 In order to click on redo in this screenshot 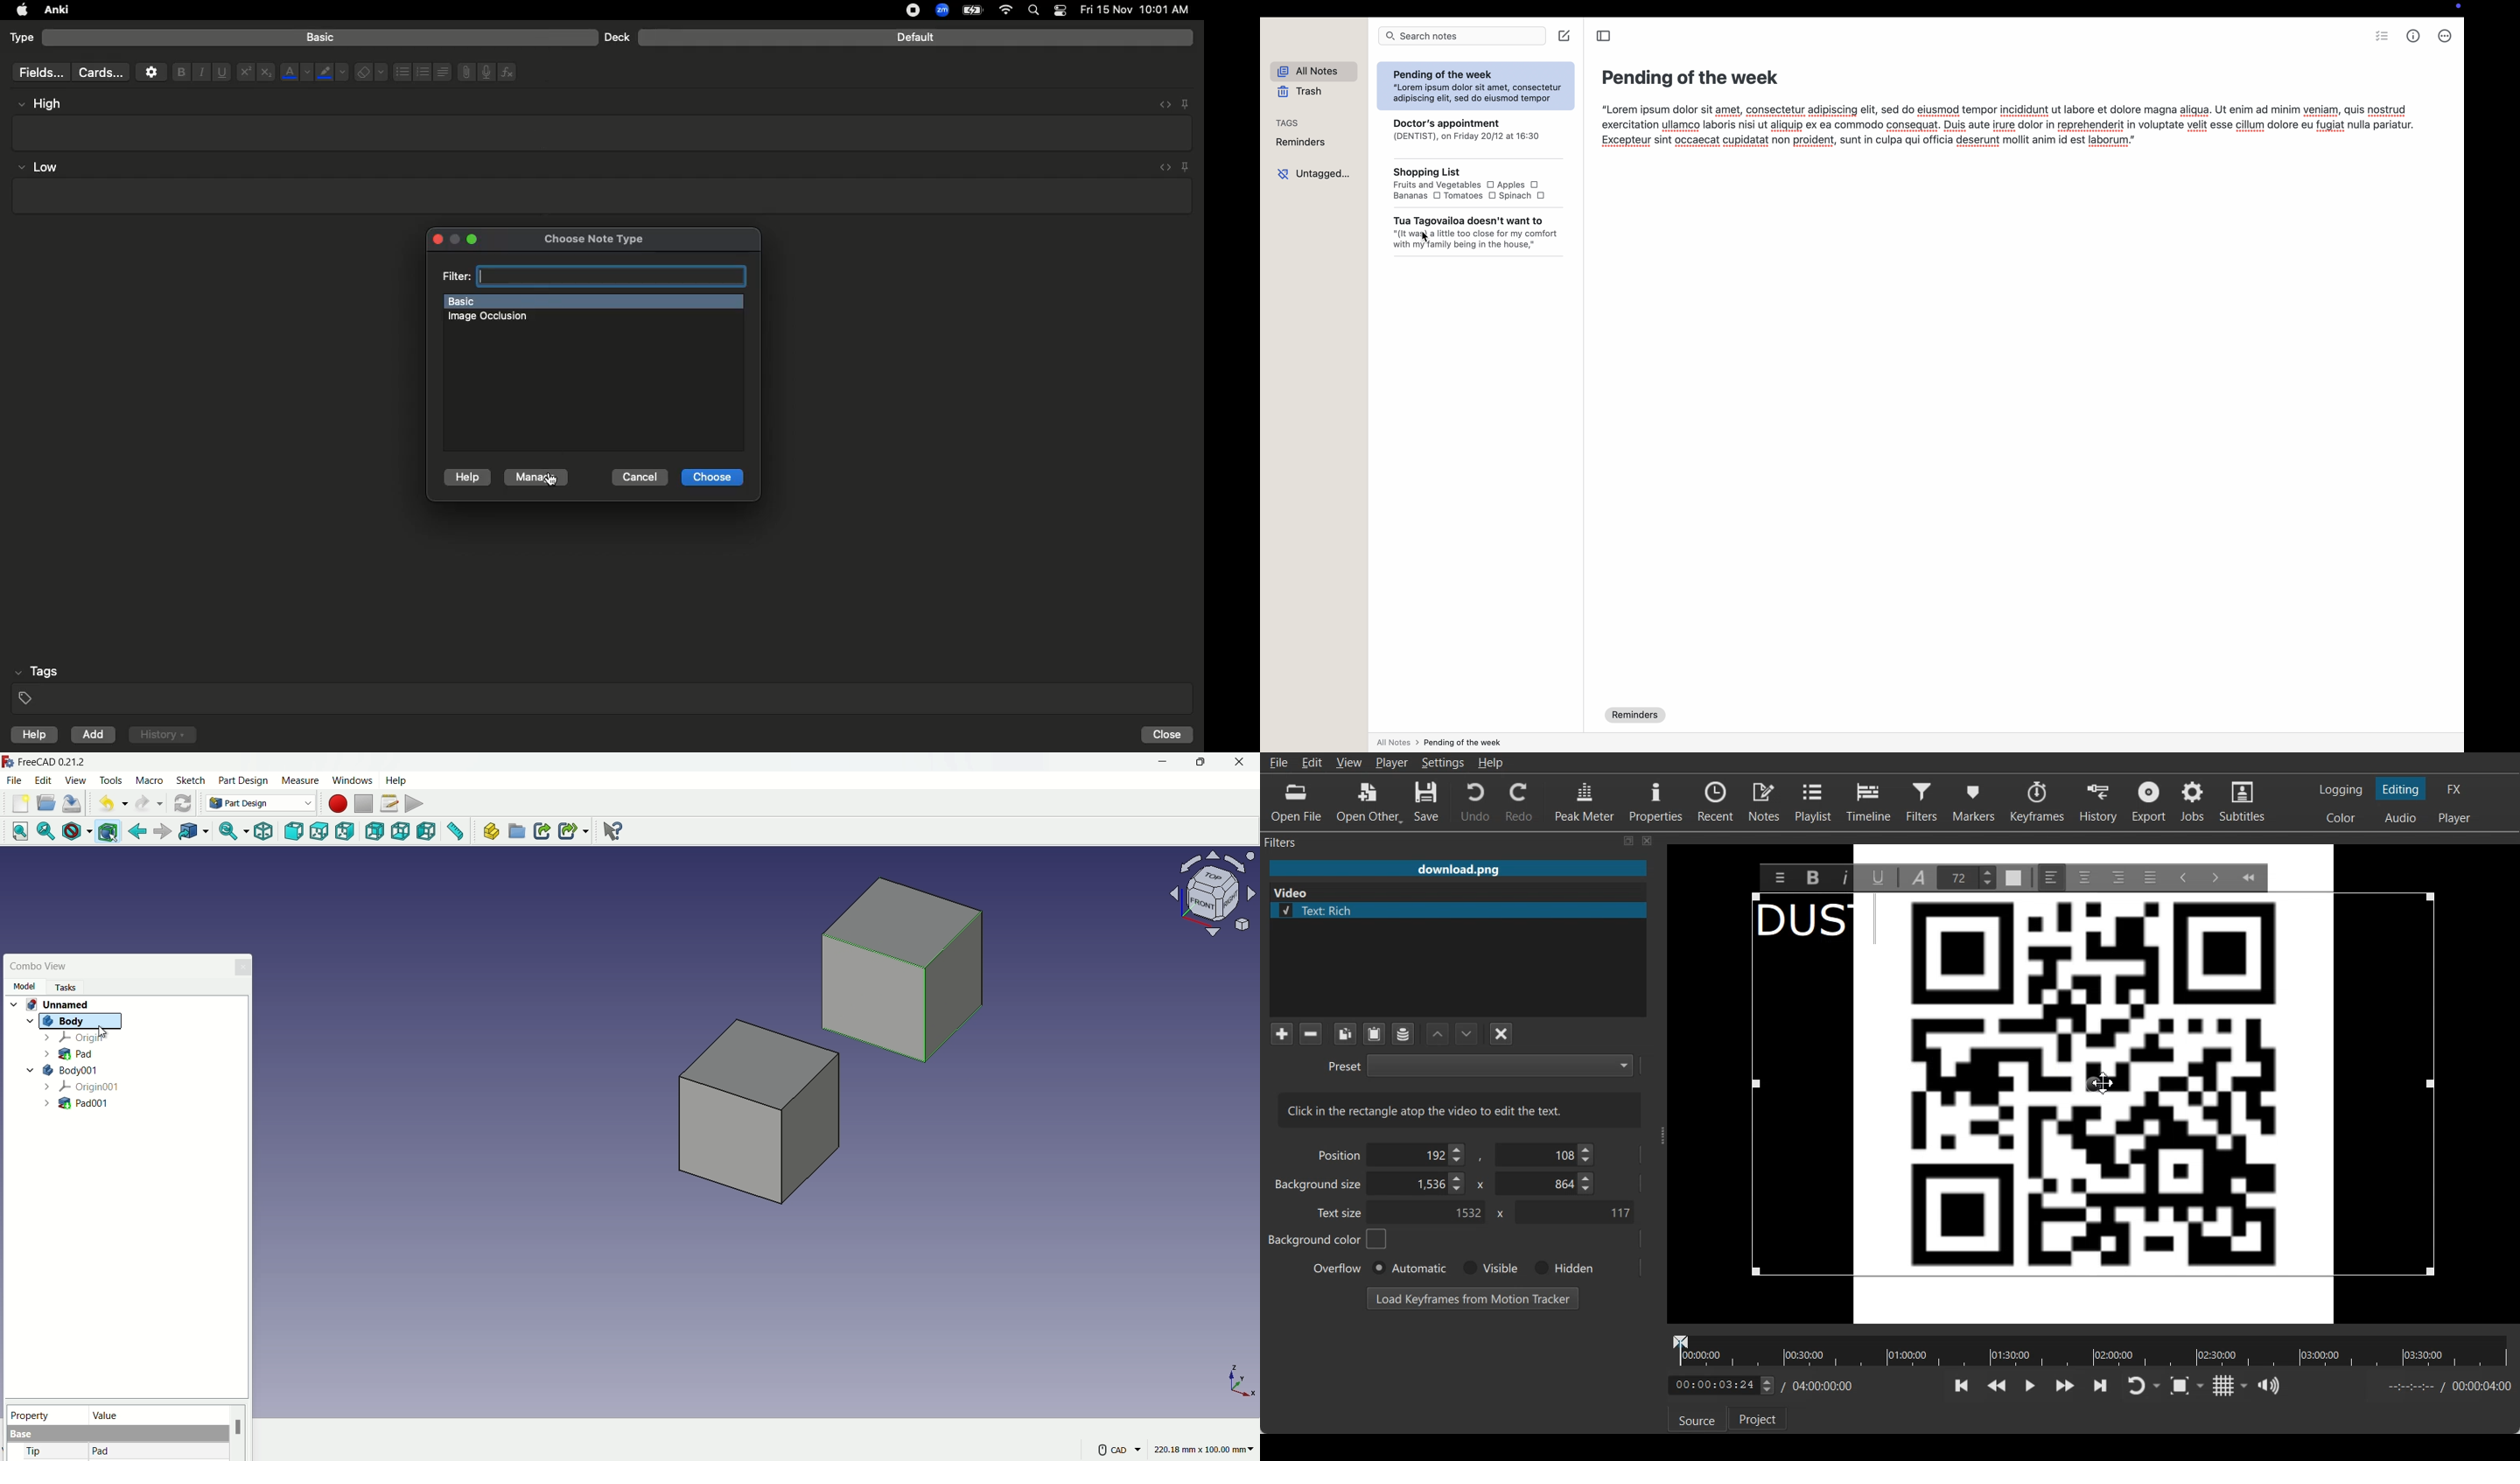, I will do `click(149, 804)`.